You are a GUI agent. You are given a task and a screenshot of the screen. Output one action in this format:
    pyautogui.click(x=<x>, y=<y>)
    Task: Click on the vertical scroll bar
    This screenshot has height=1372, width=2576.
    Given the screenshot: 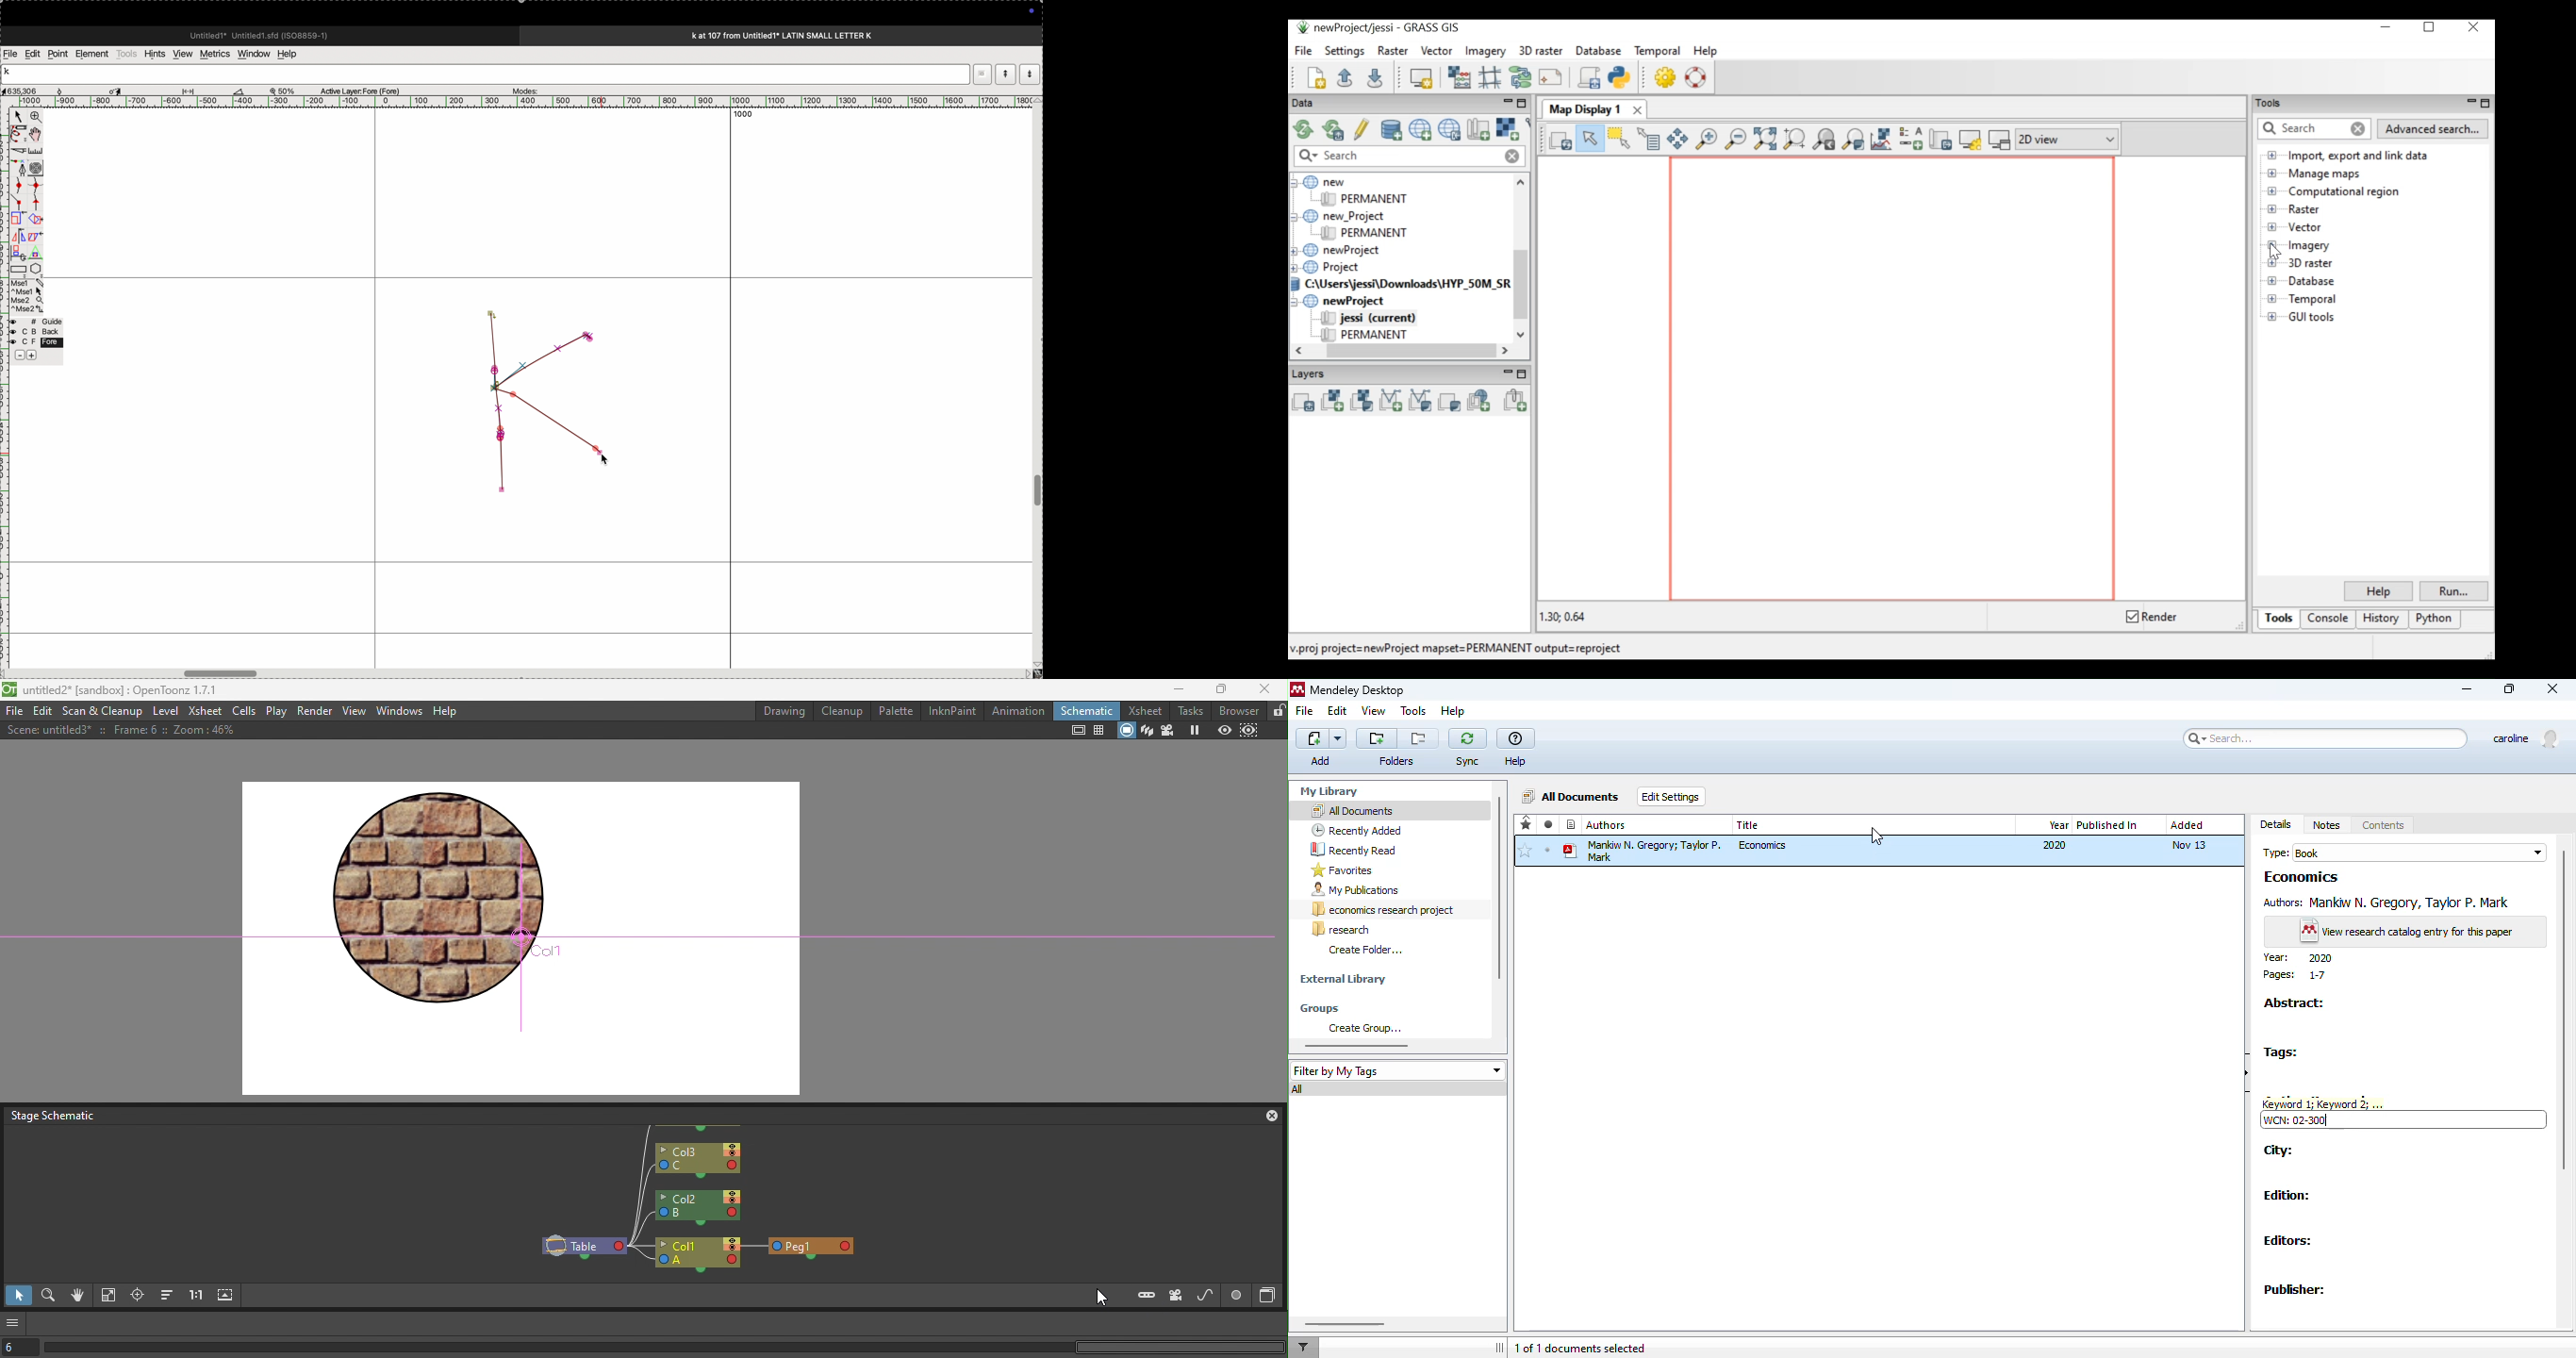 What is the action you would take?
    pyautogui.click(x=1499, y=887)
    